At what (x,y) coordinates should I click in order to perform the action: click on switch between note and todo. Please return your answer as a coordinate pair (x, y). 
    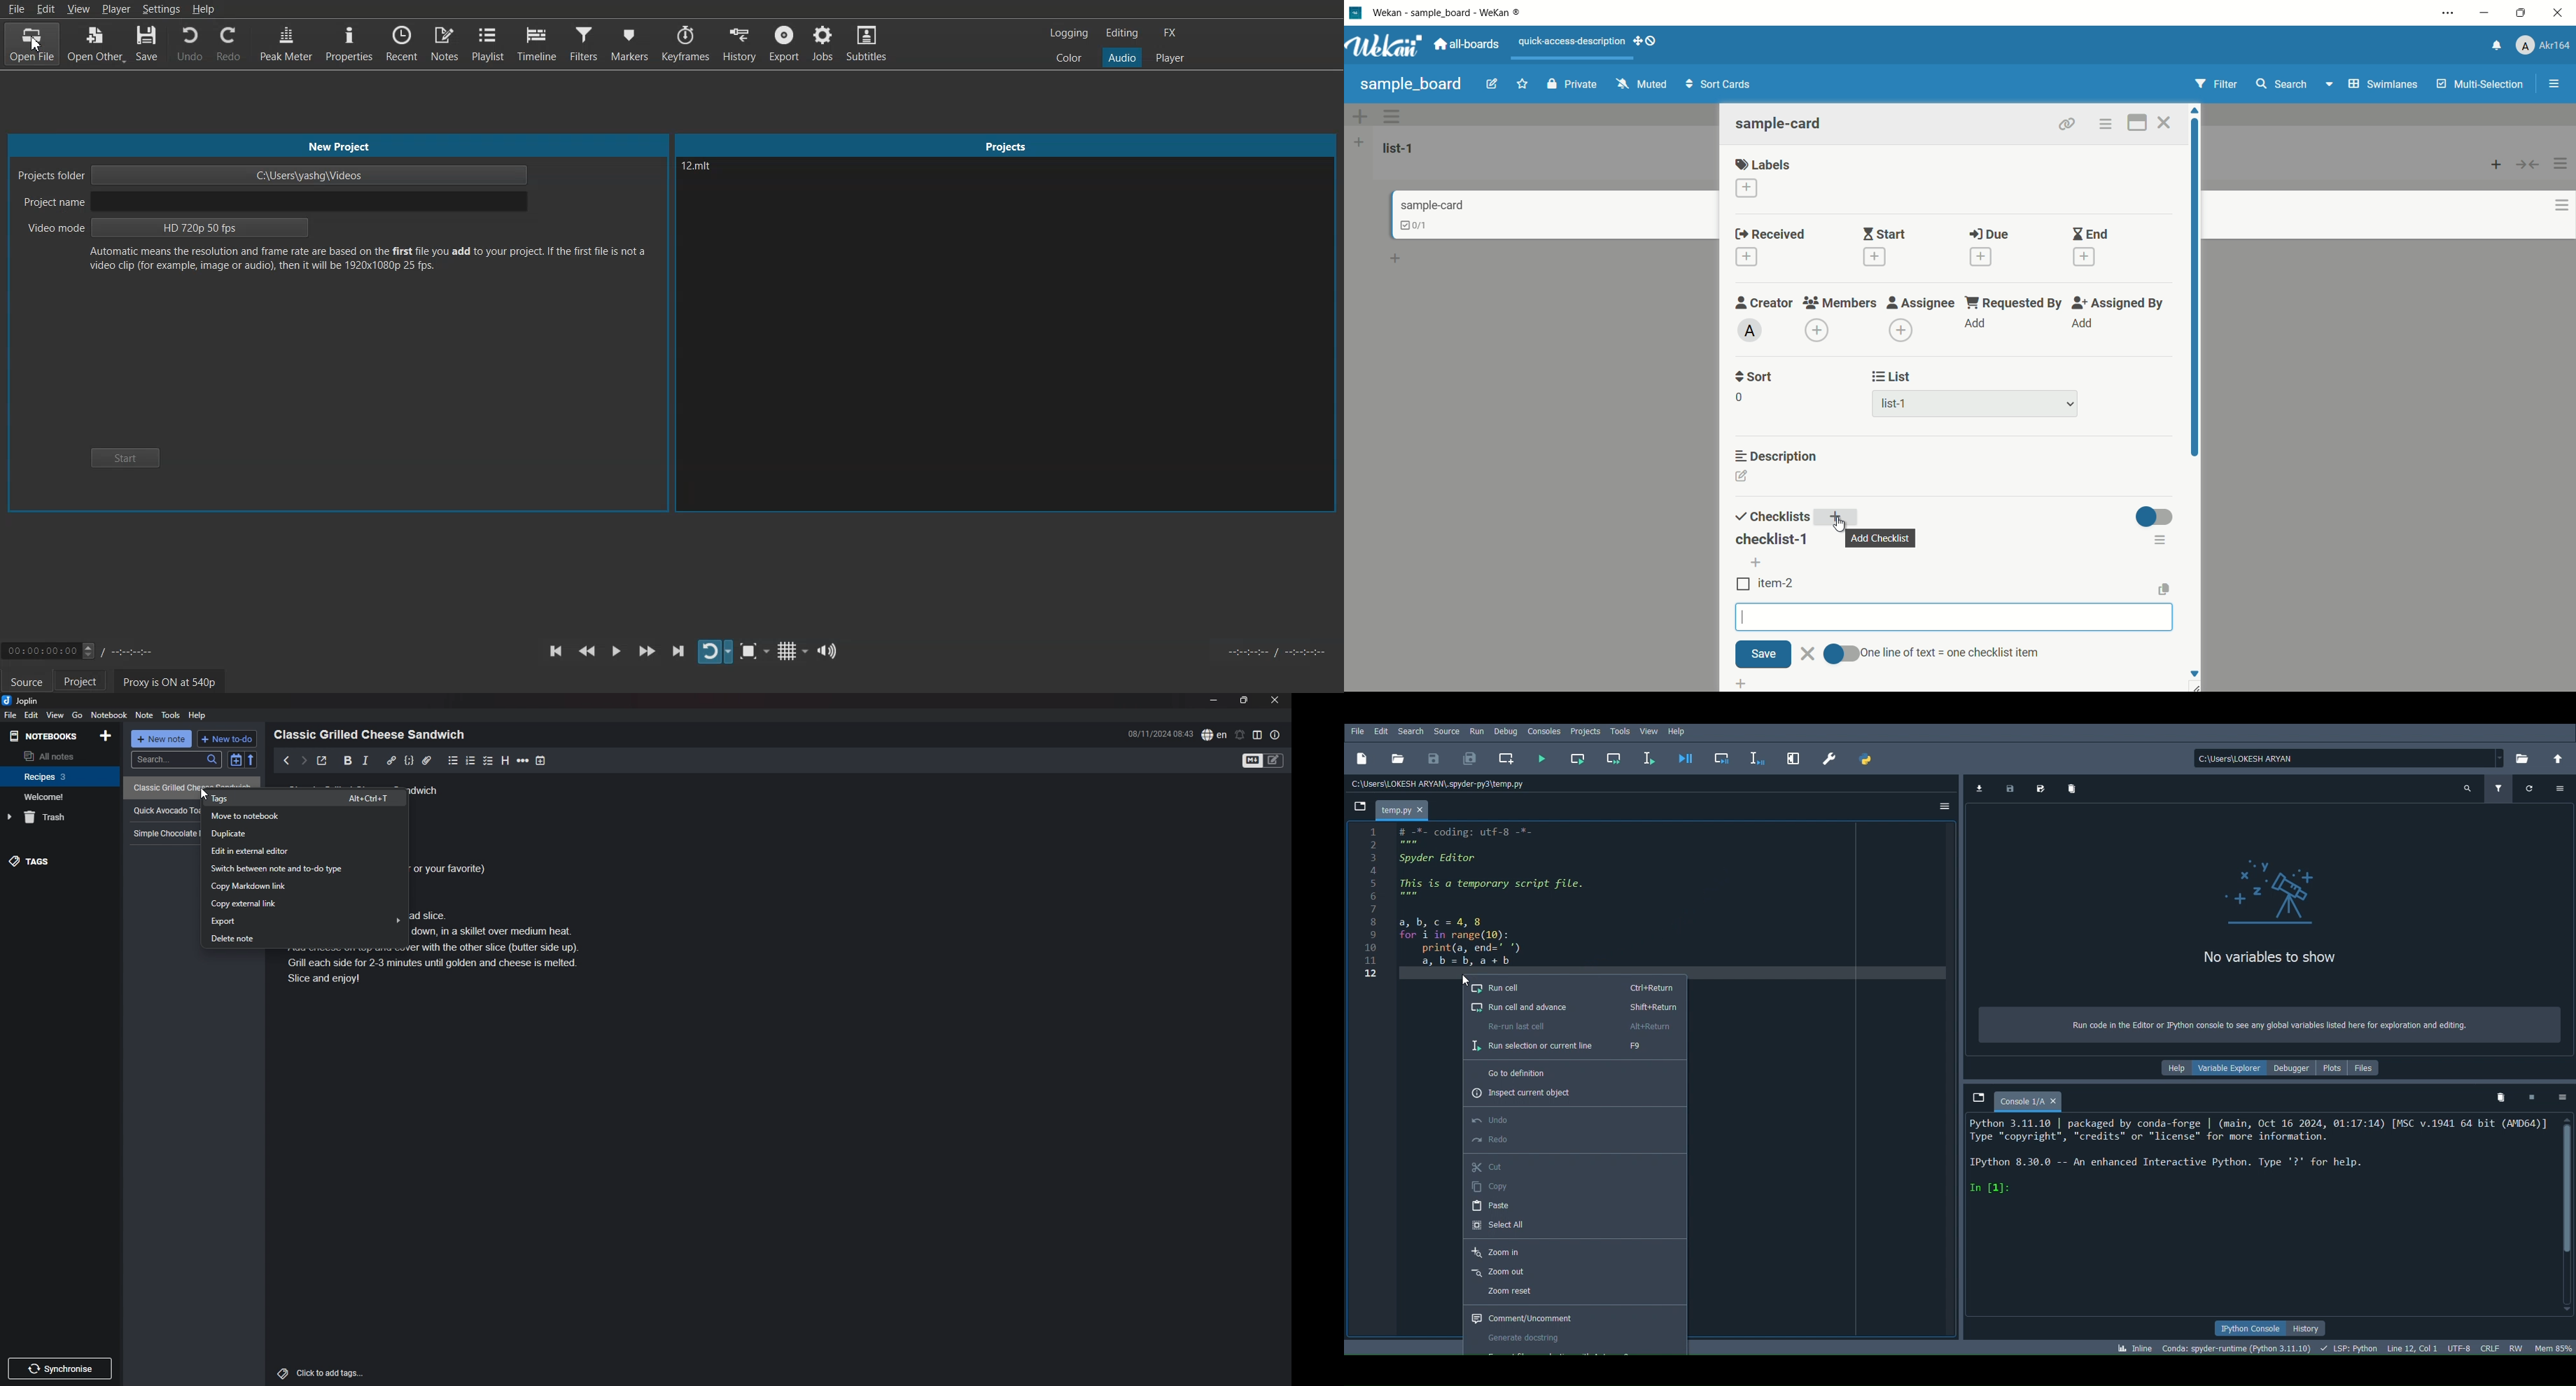
    Looking at the image, I should click on (303, 869).